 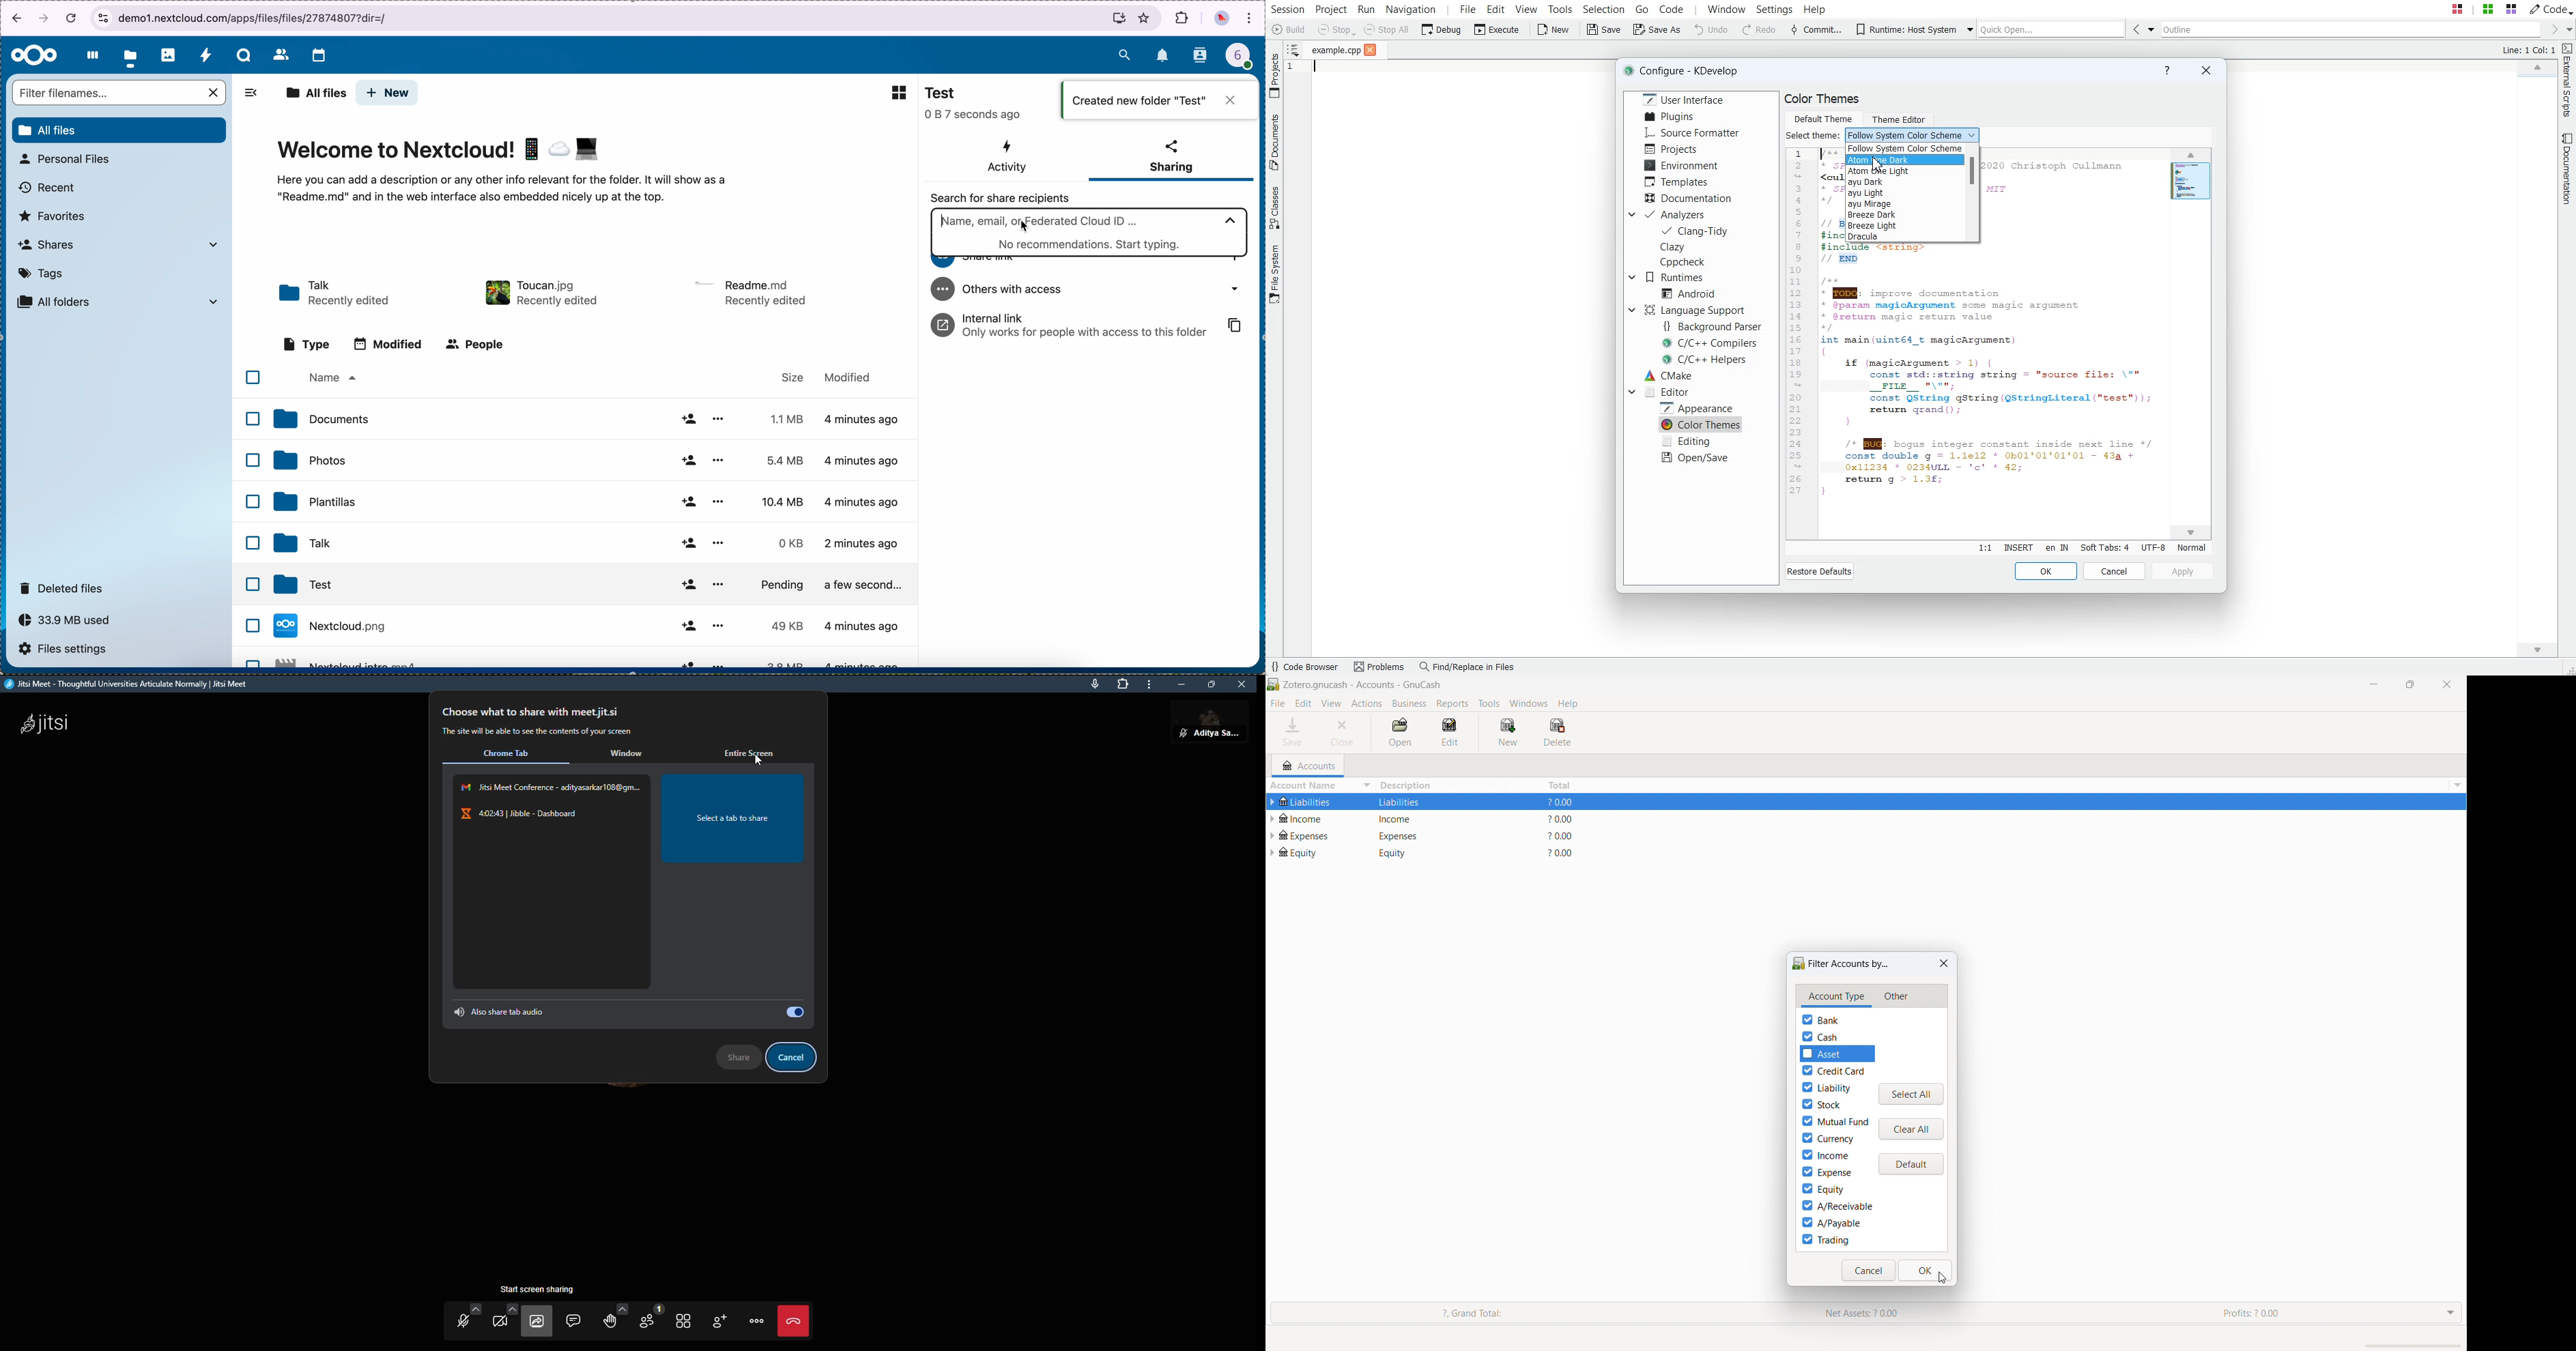 What do you see at coordinates (2410, 1345) in the screenshot?
I see `scrollbar` at bounding box center [2410, 1345].